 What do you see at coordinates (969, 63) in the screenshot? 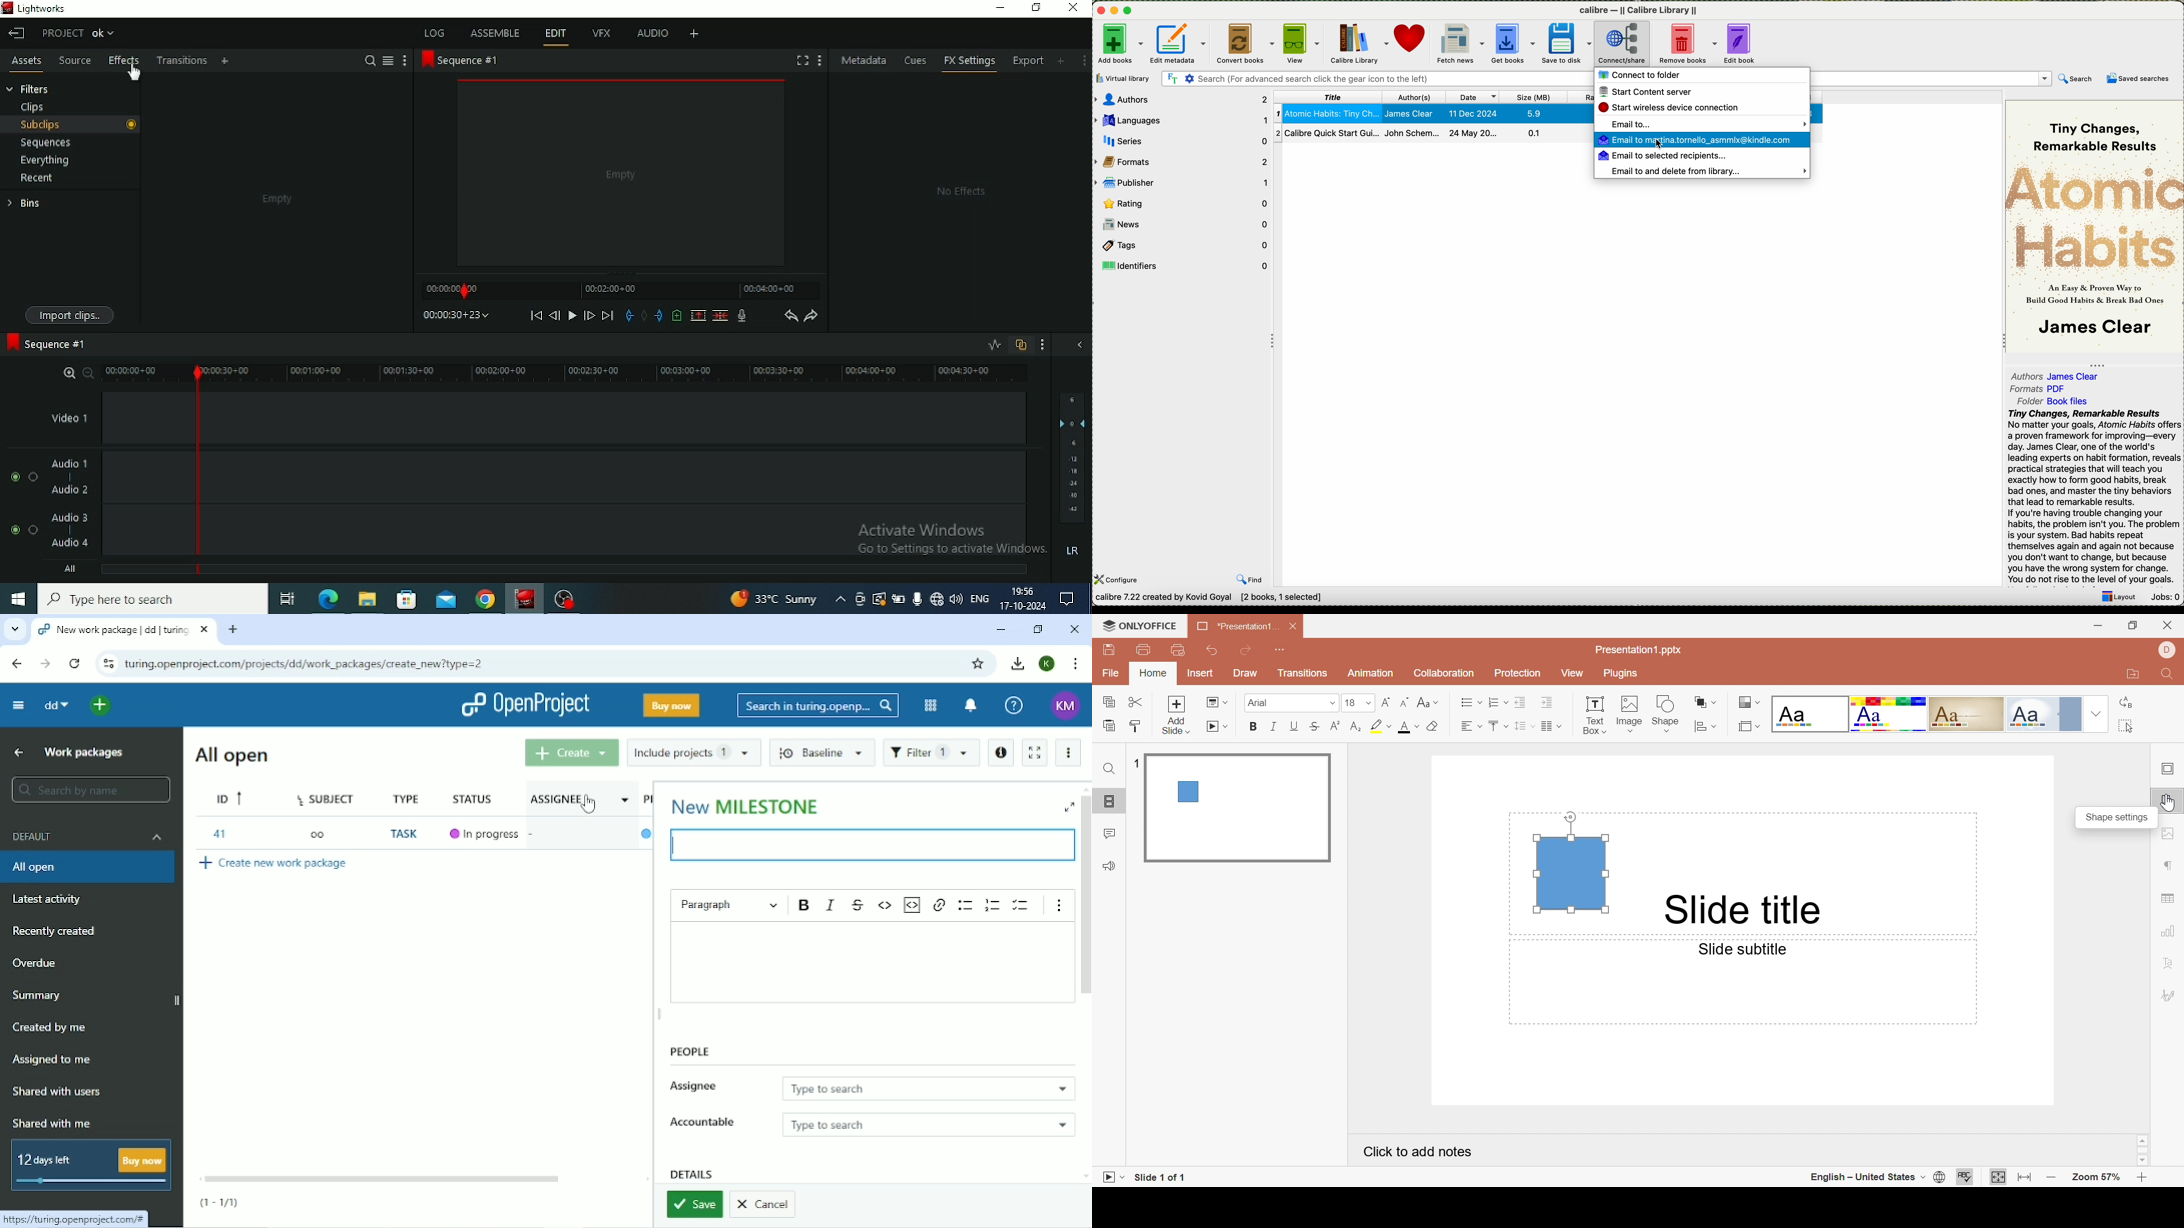
I see `FX Settings` at bounding box center [969, 63].